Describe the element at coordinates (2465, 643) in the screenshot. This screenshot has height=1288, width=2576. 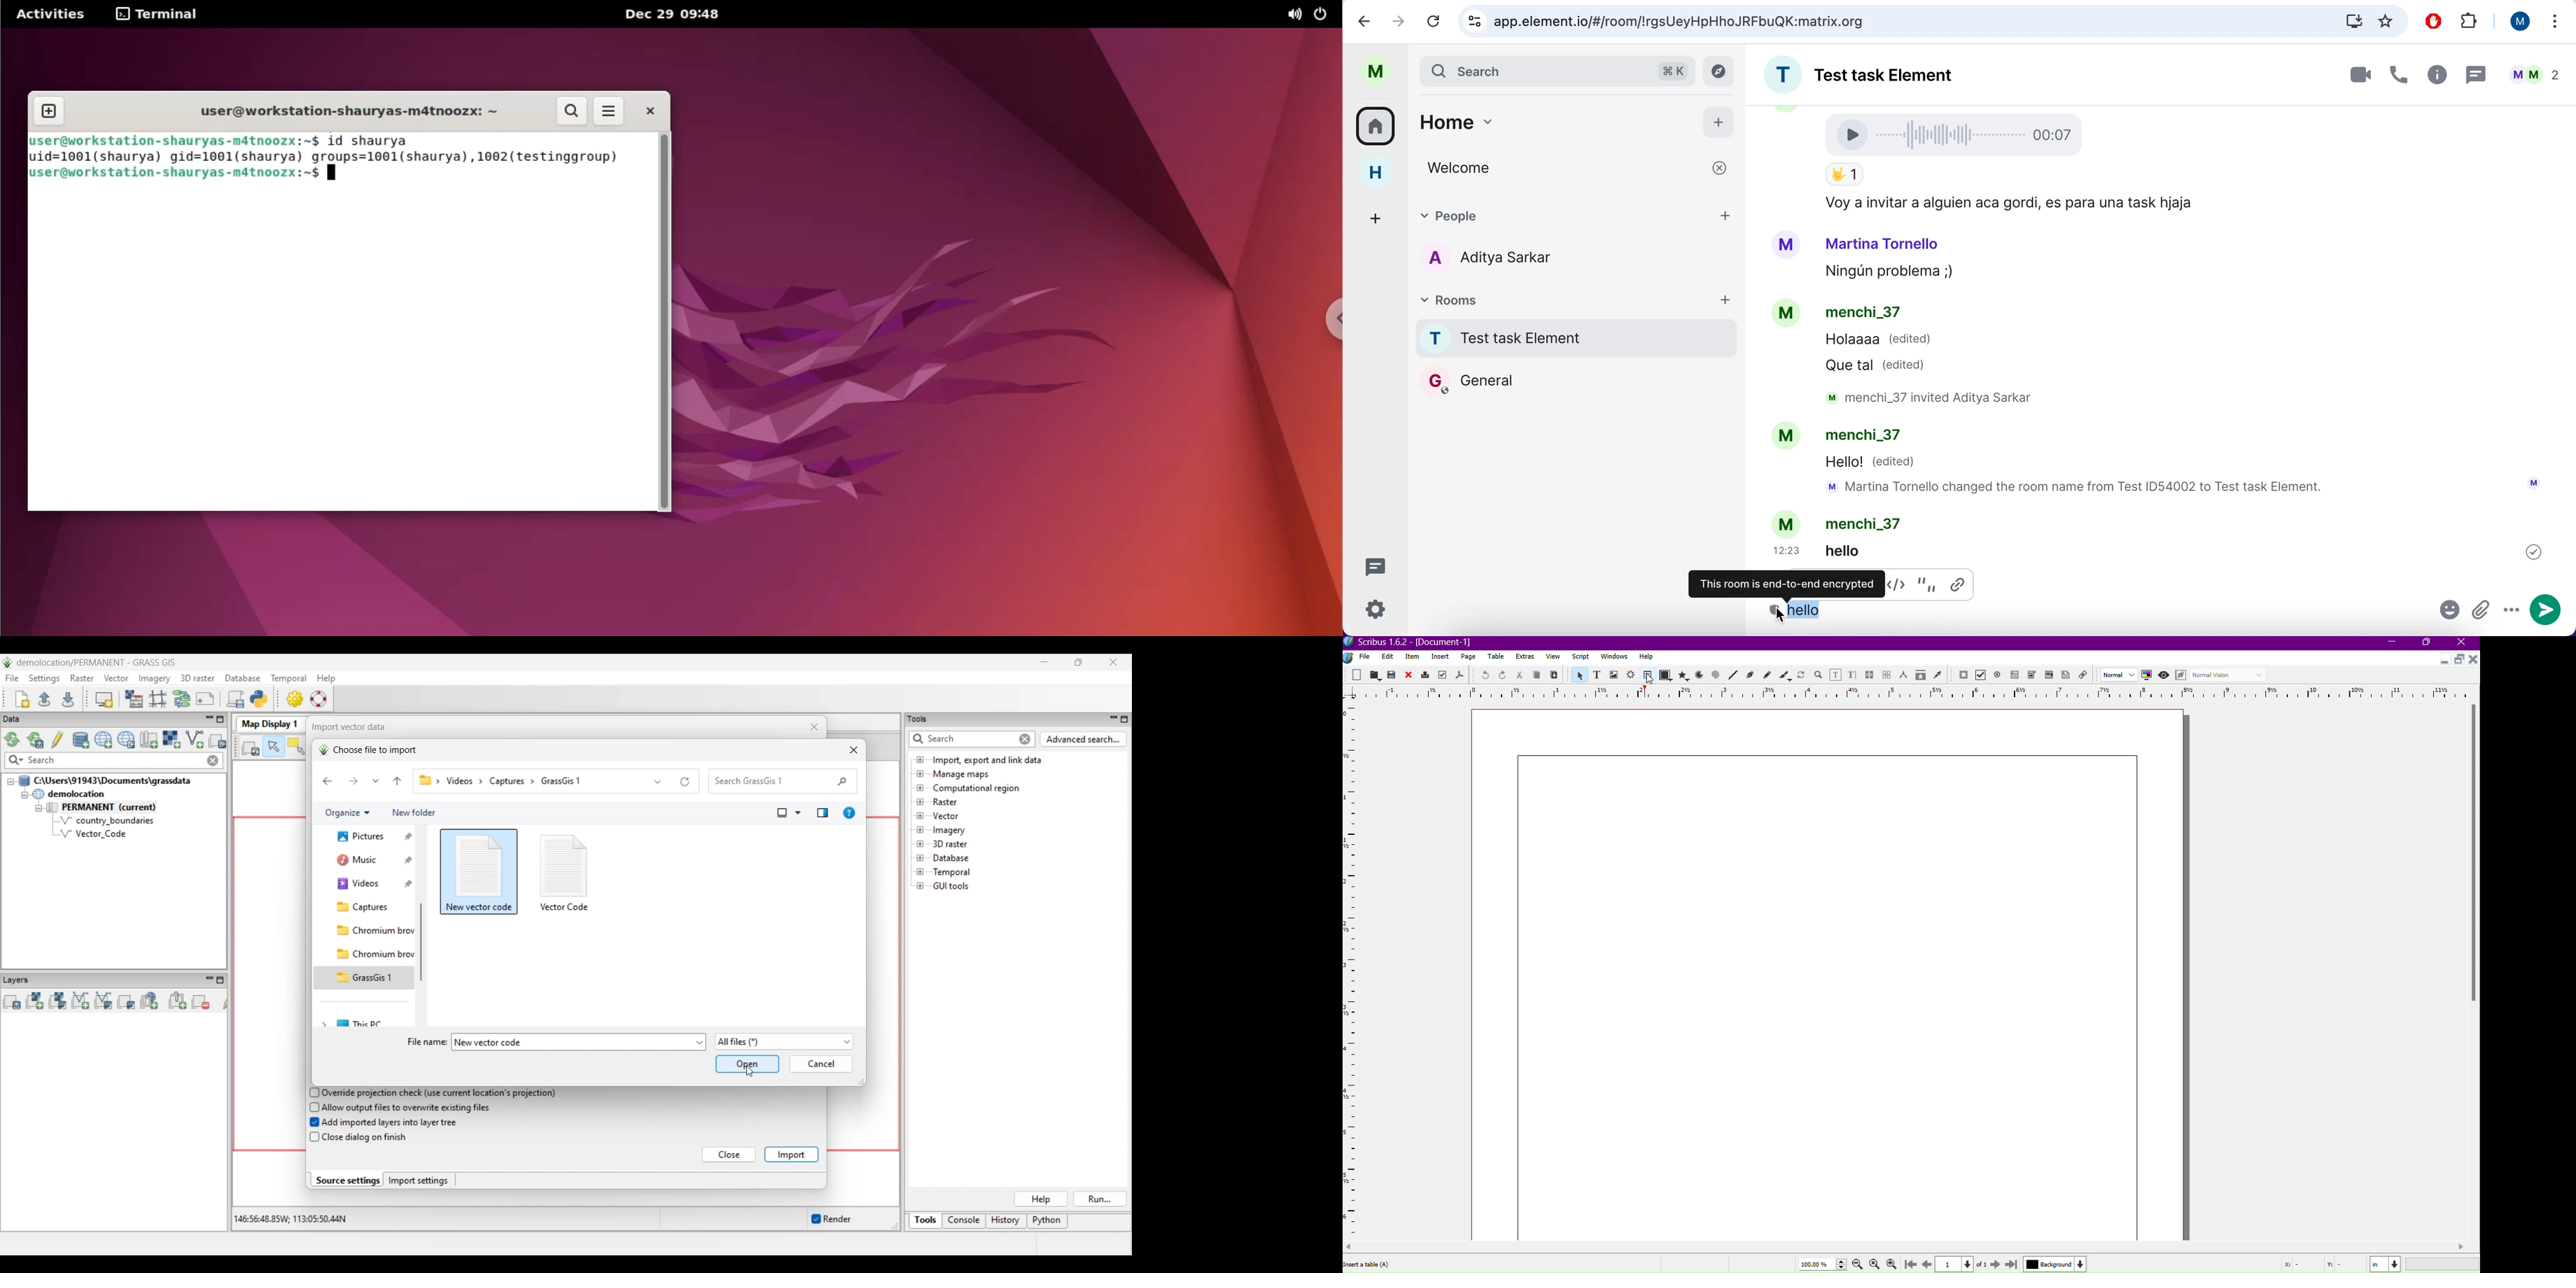
I see `Close` at that location.